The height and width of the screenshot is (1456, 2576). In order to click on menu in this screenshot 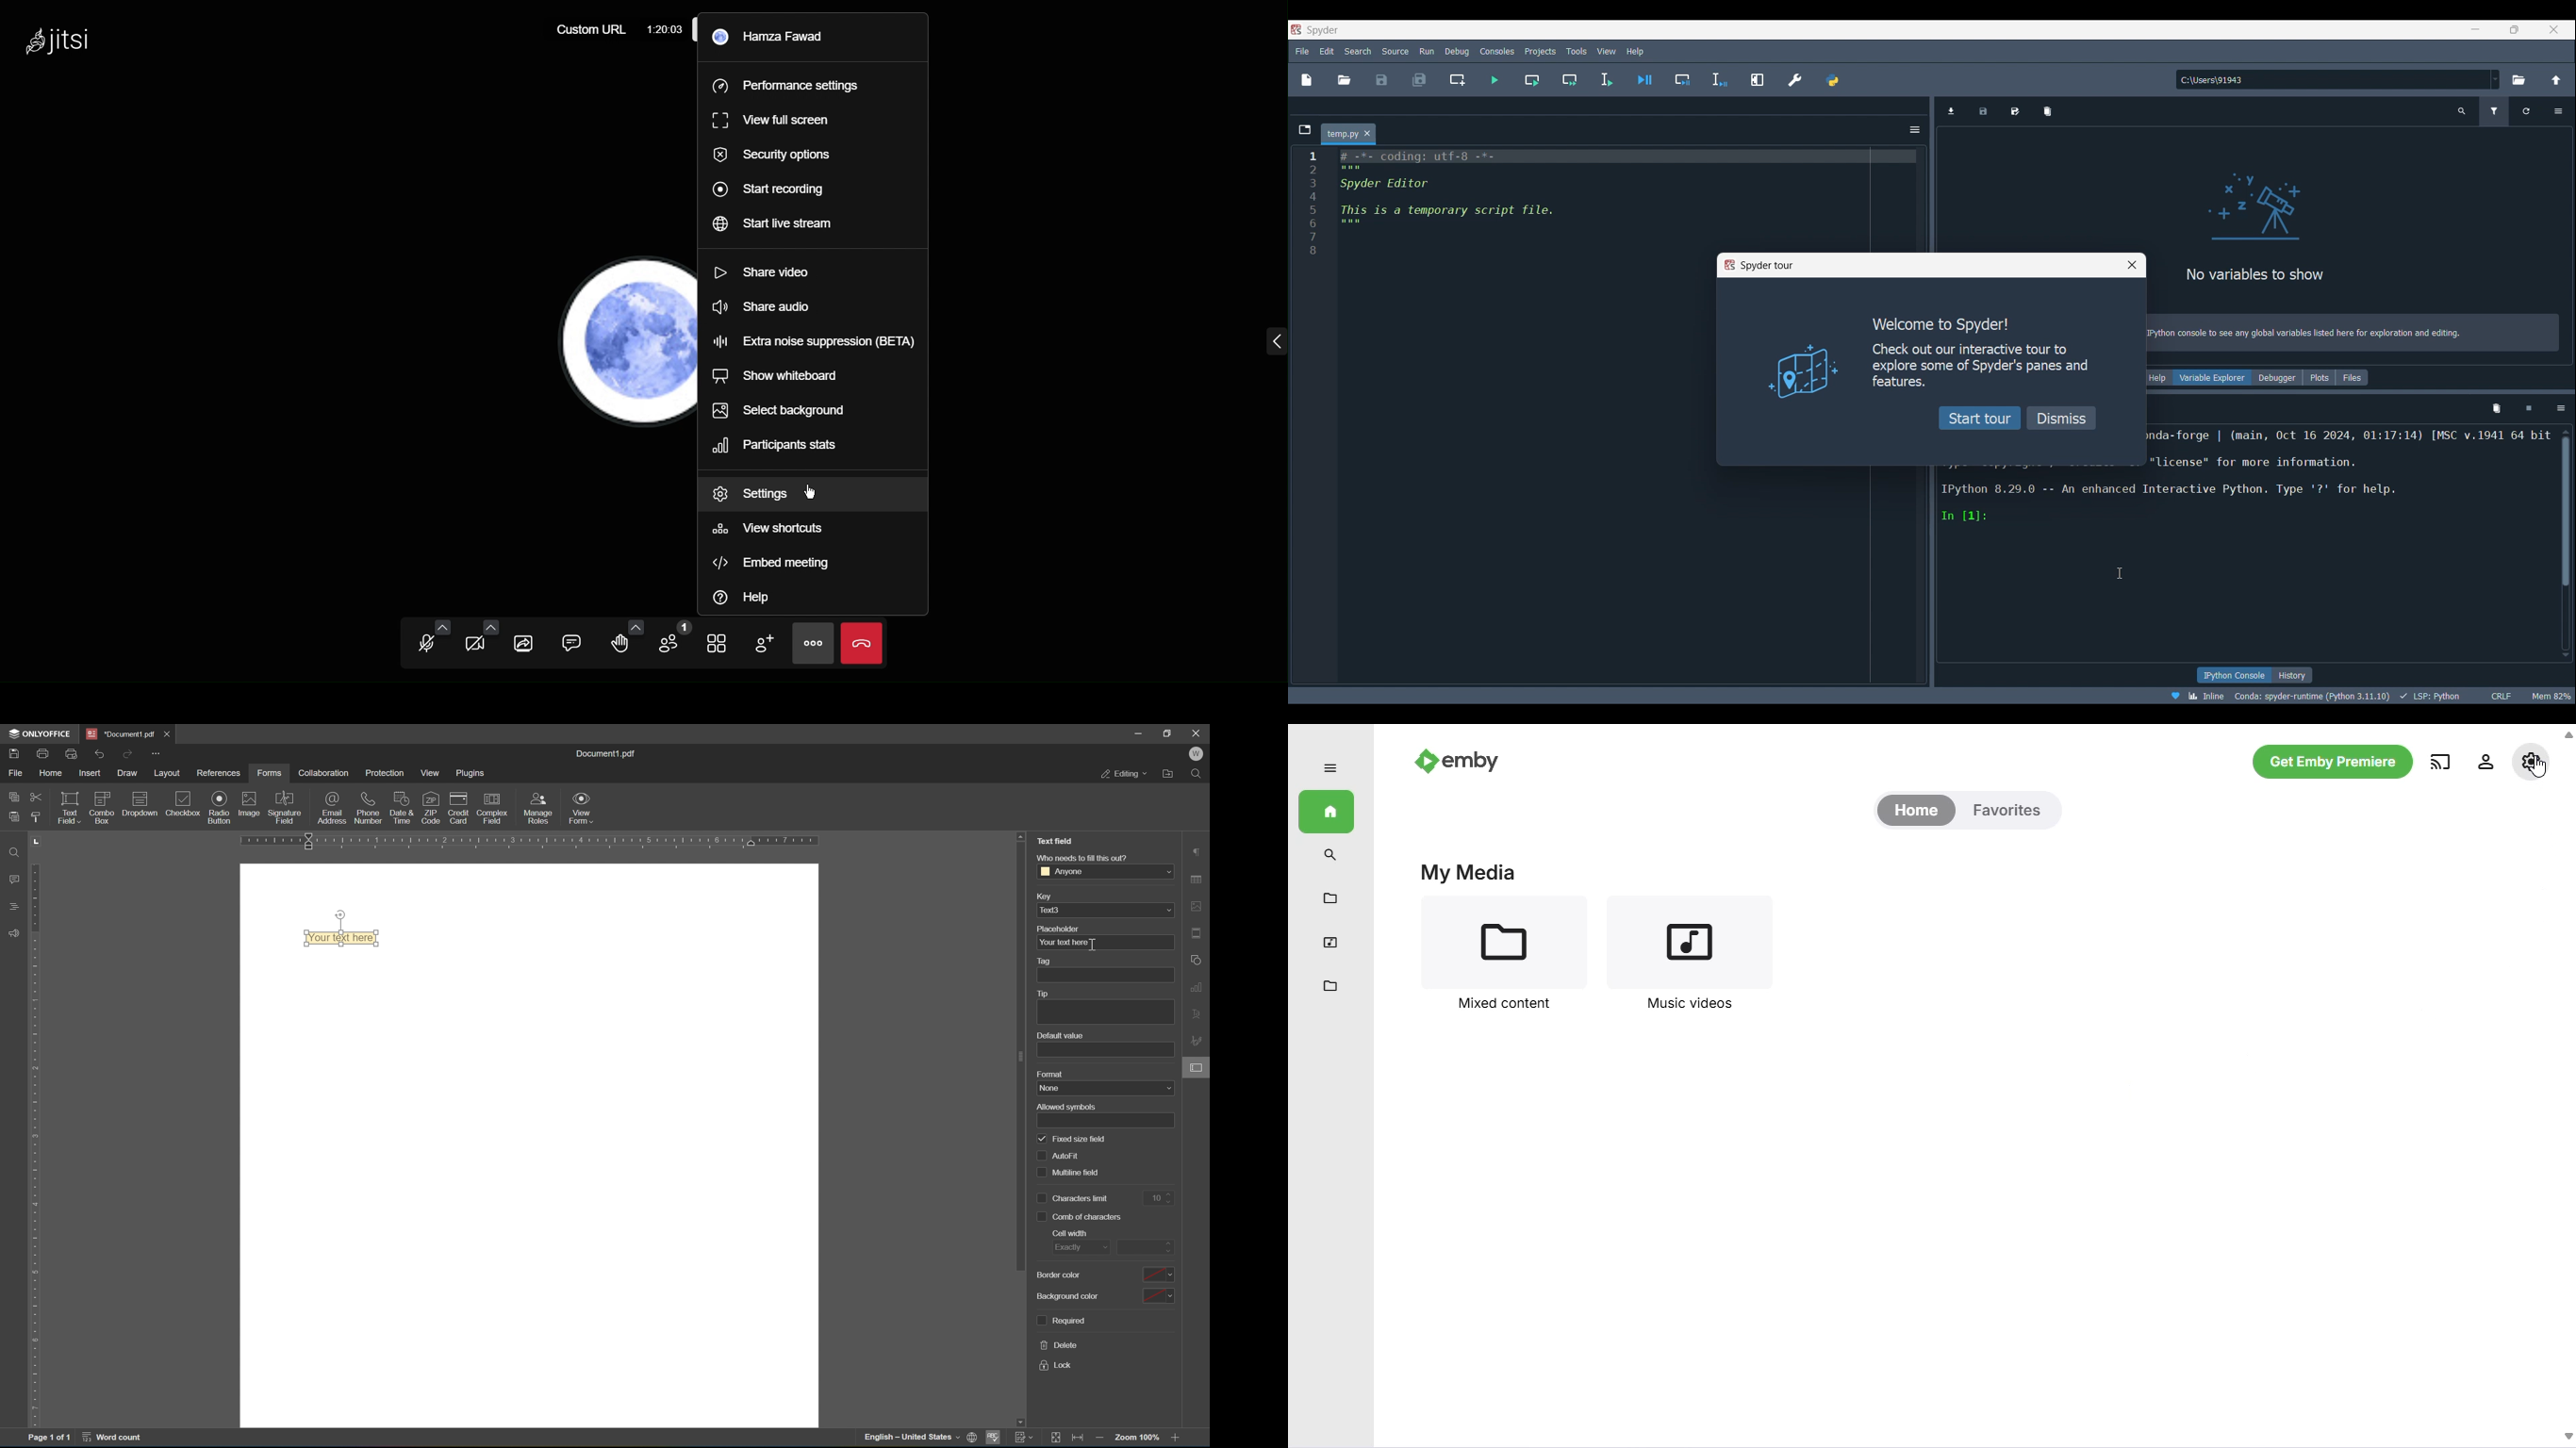, I will do `click(2561, 408)`.